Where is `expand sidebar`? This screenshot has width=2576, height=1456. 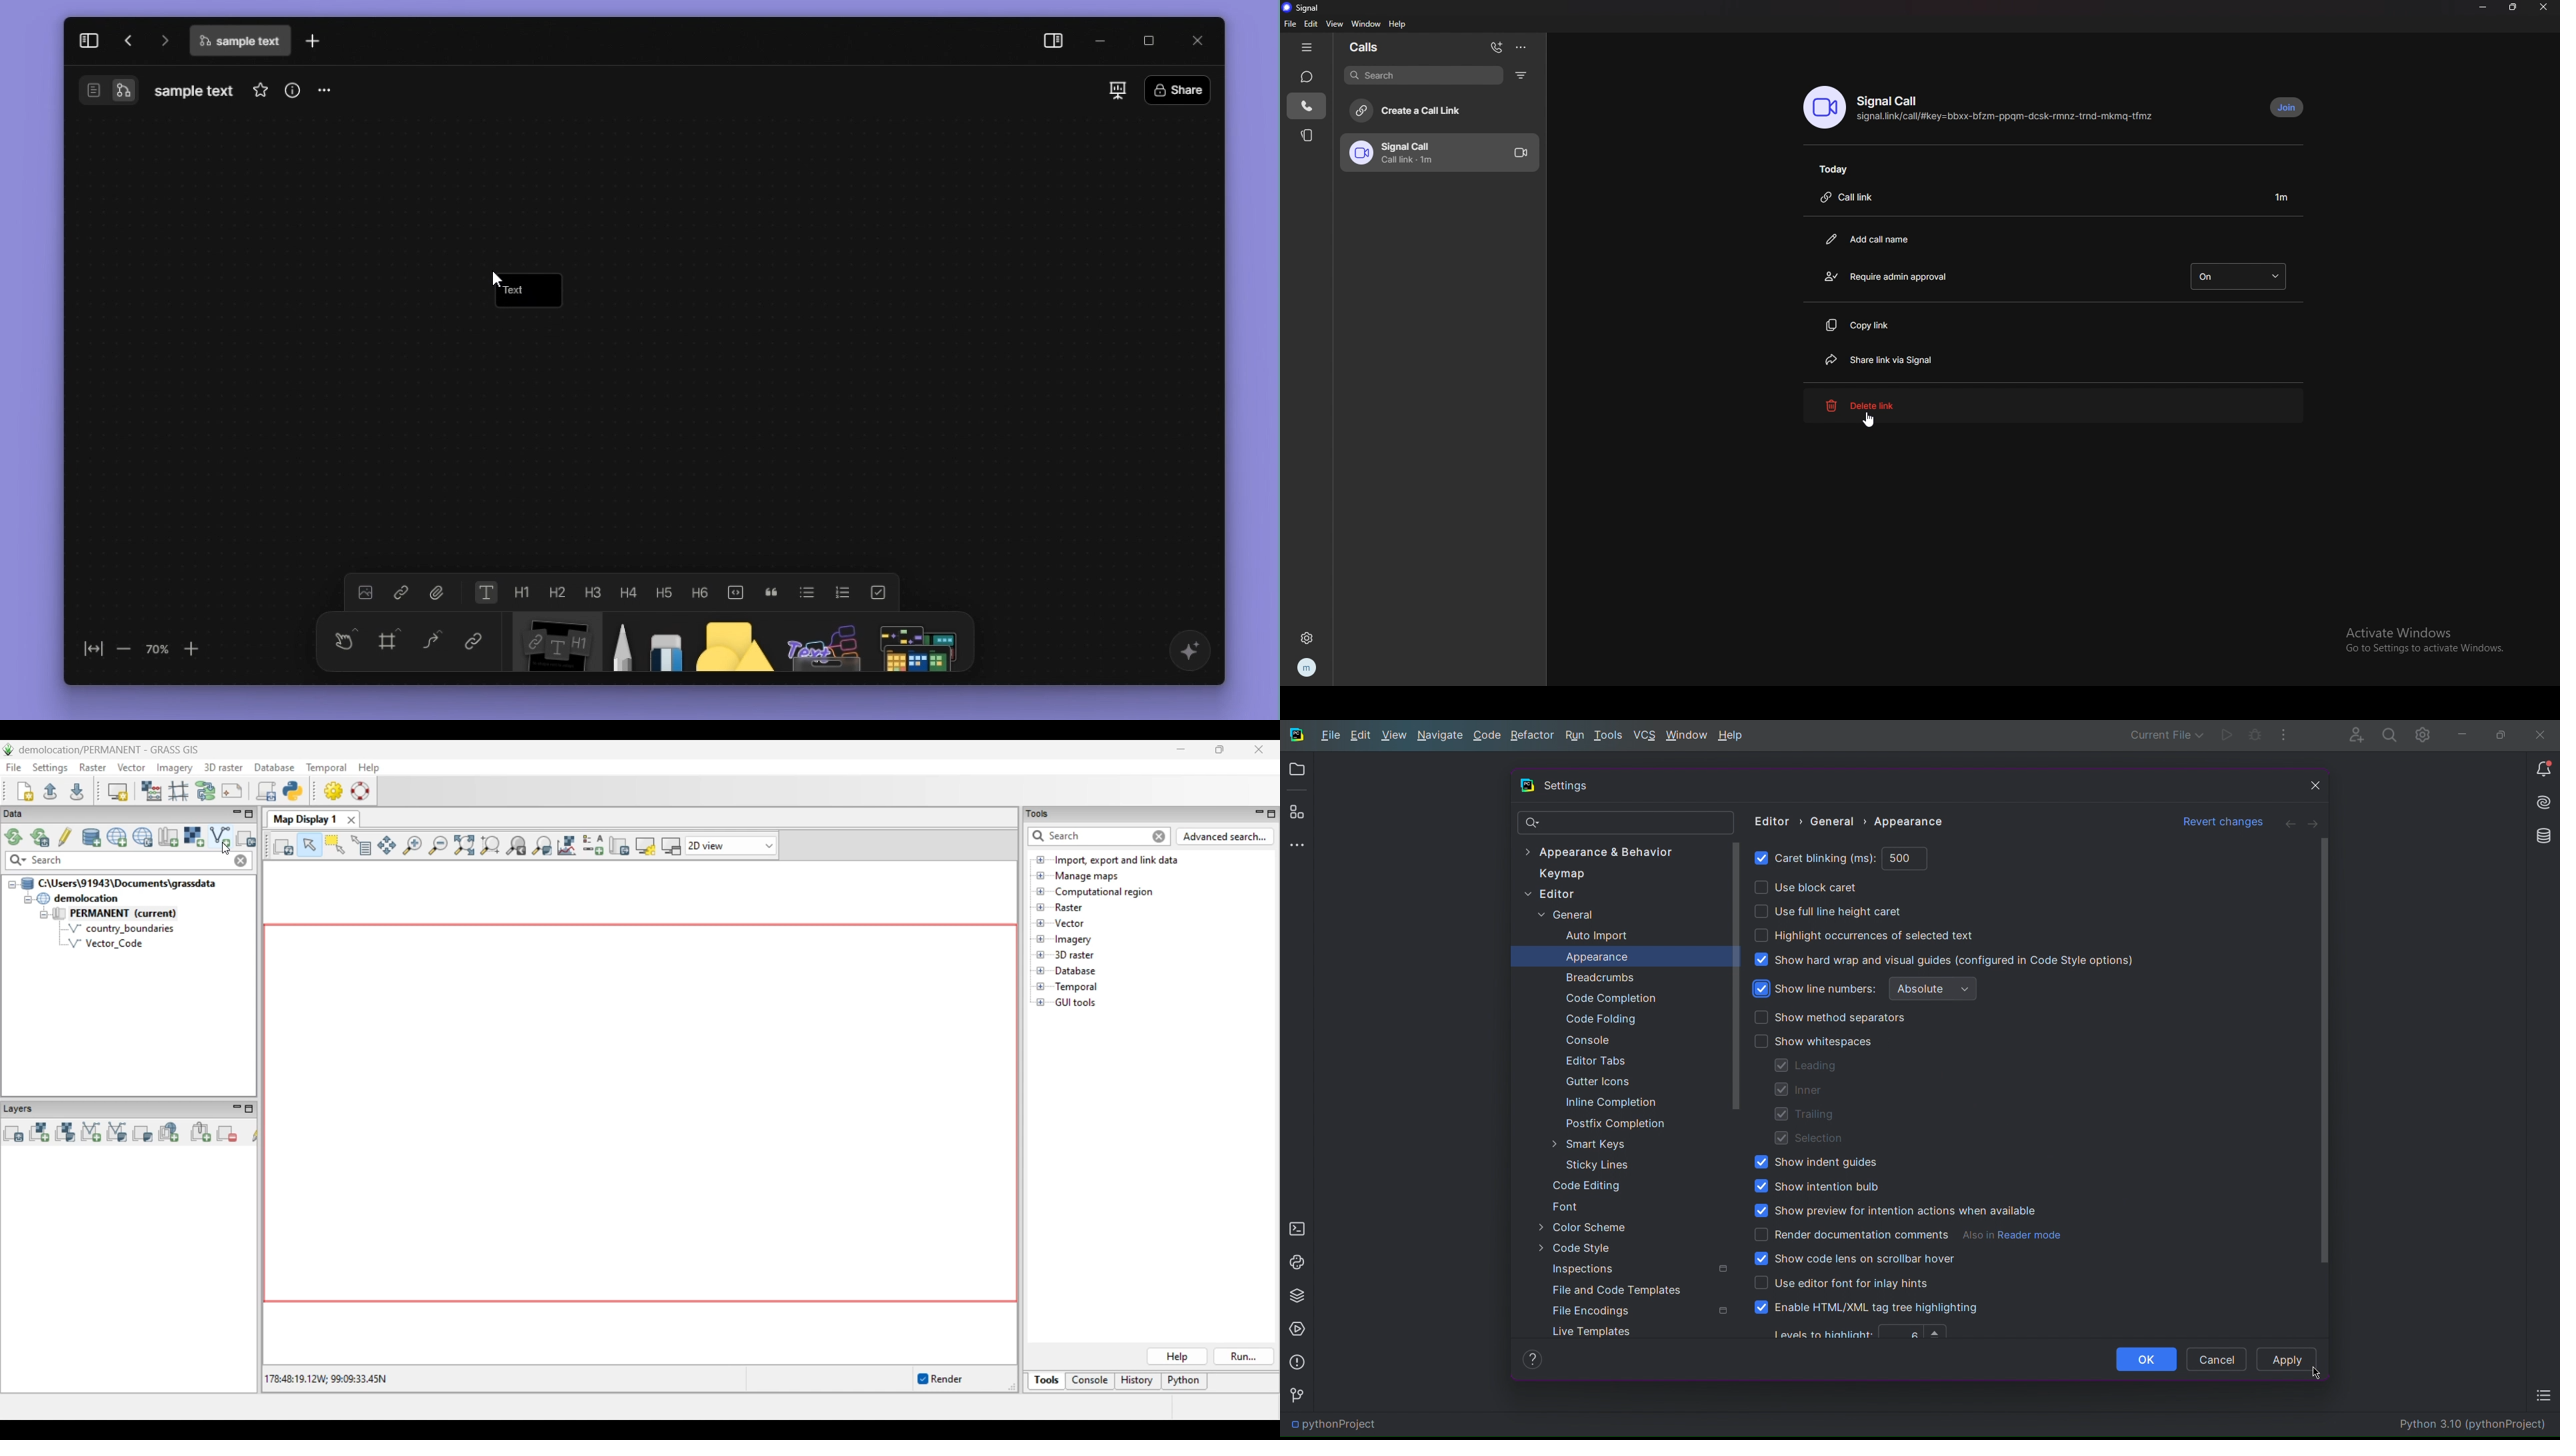
expand sidebar is located at coordinates (87, 38).